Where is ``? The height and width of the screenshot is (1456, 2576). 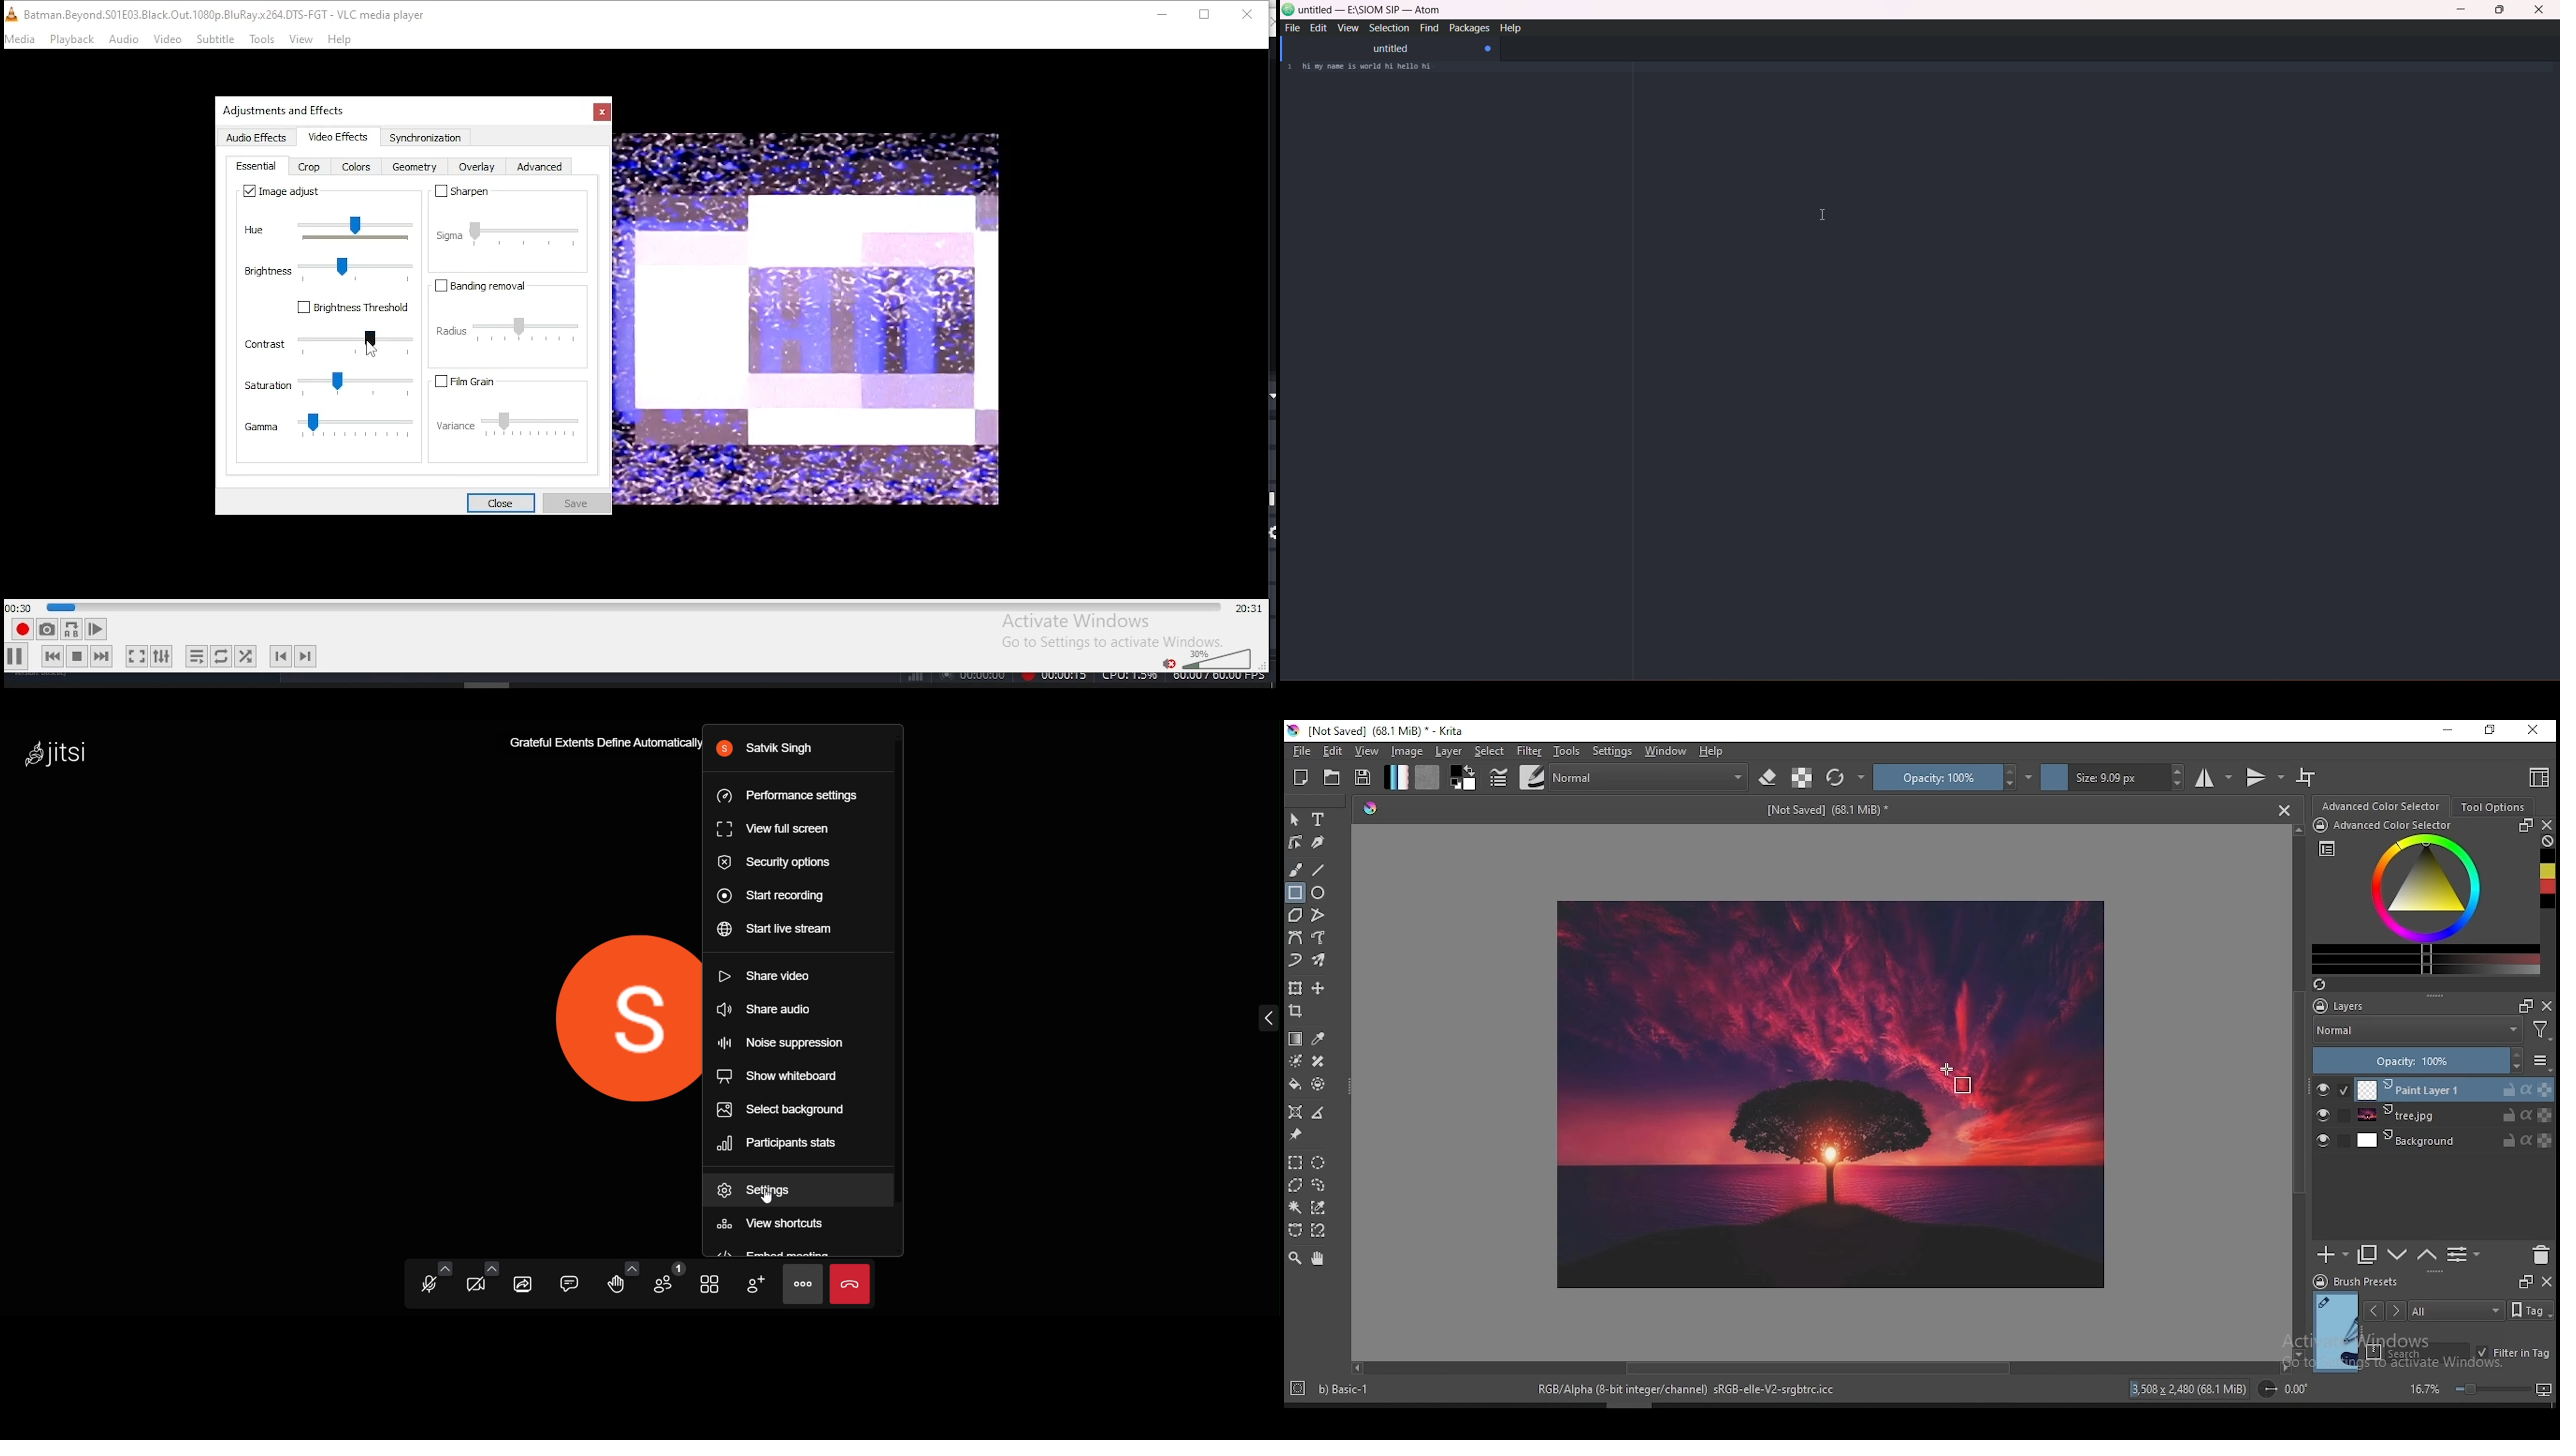
 is located at coordinates (1084, 679).